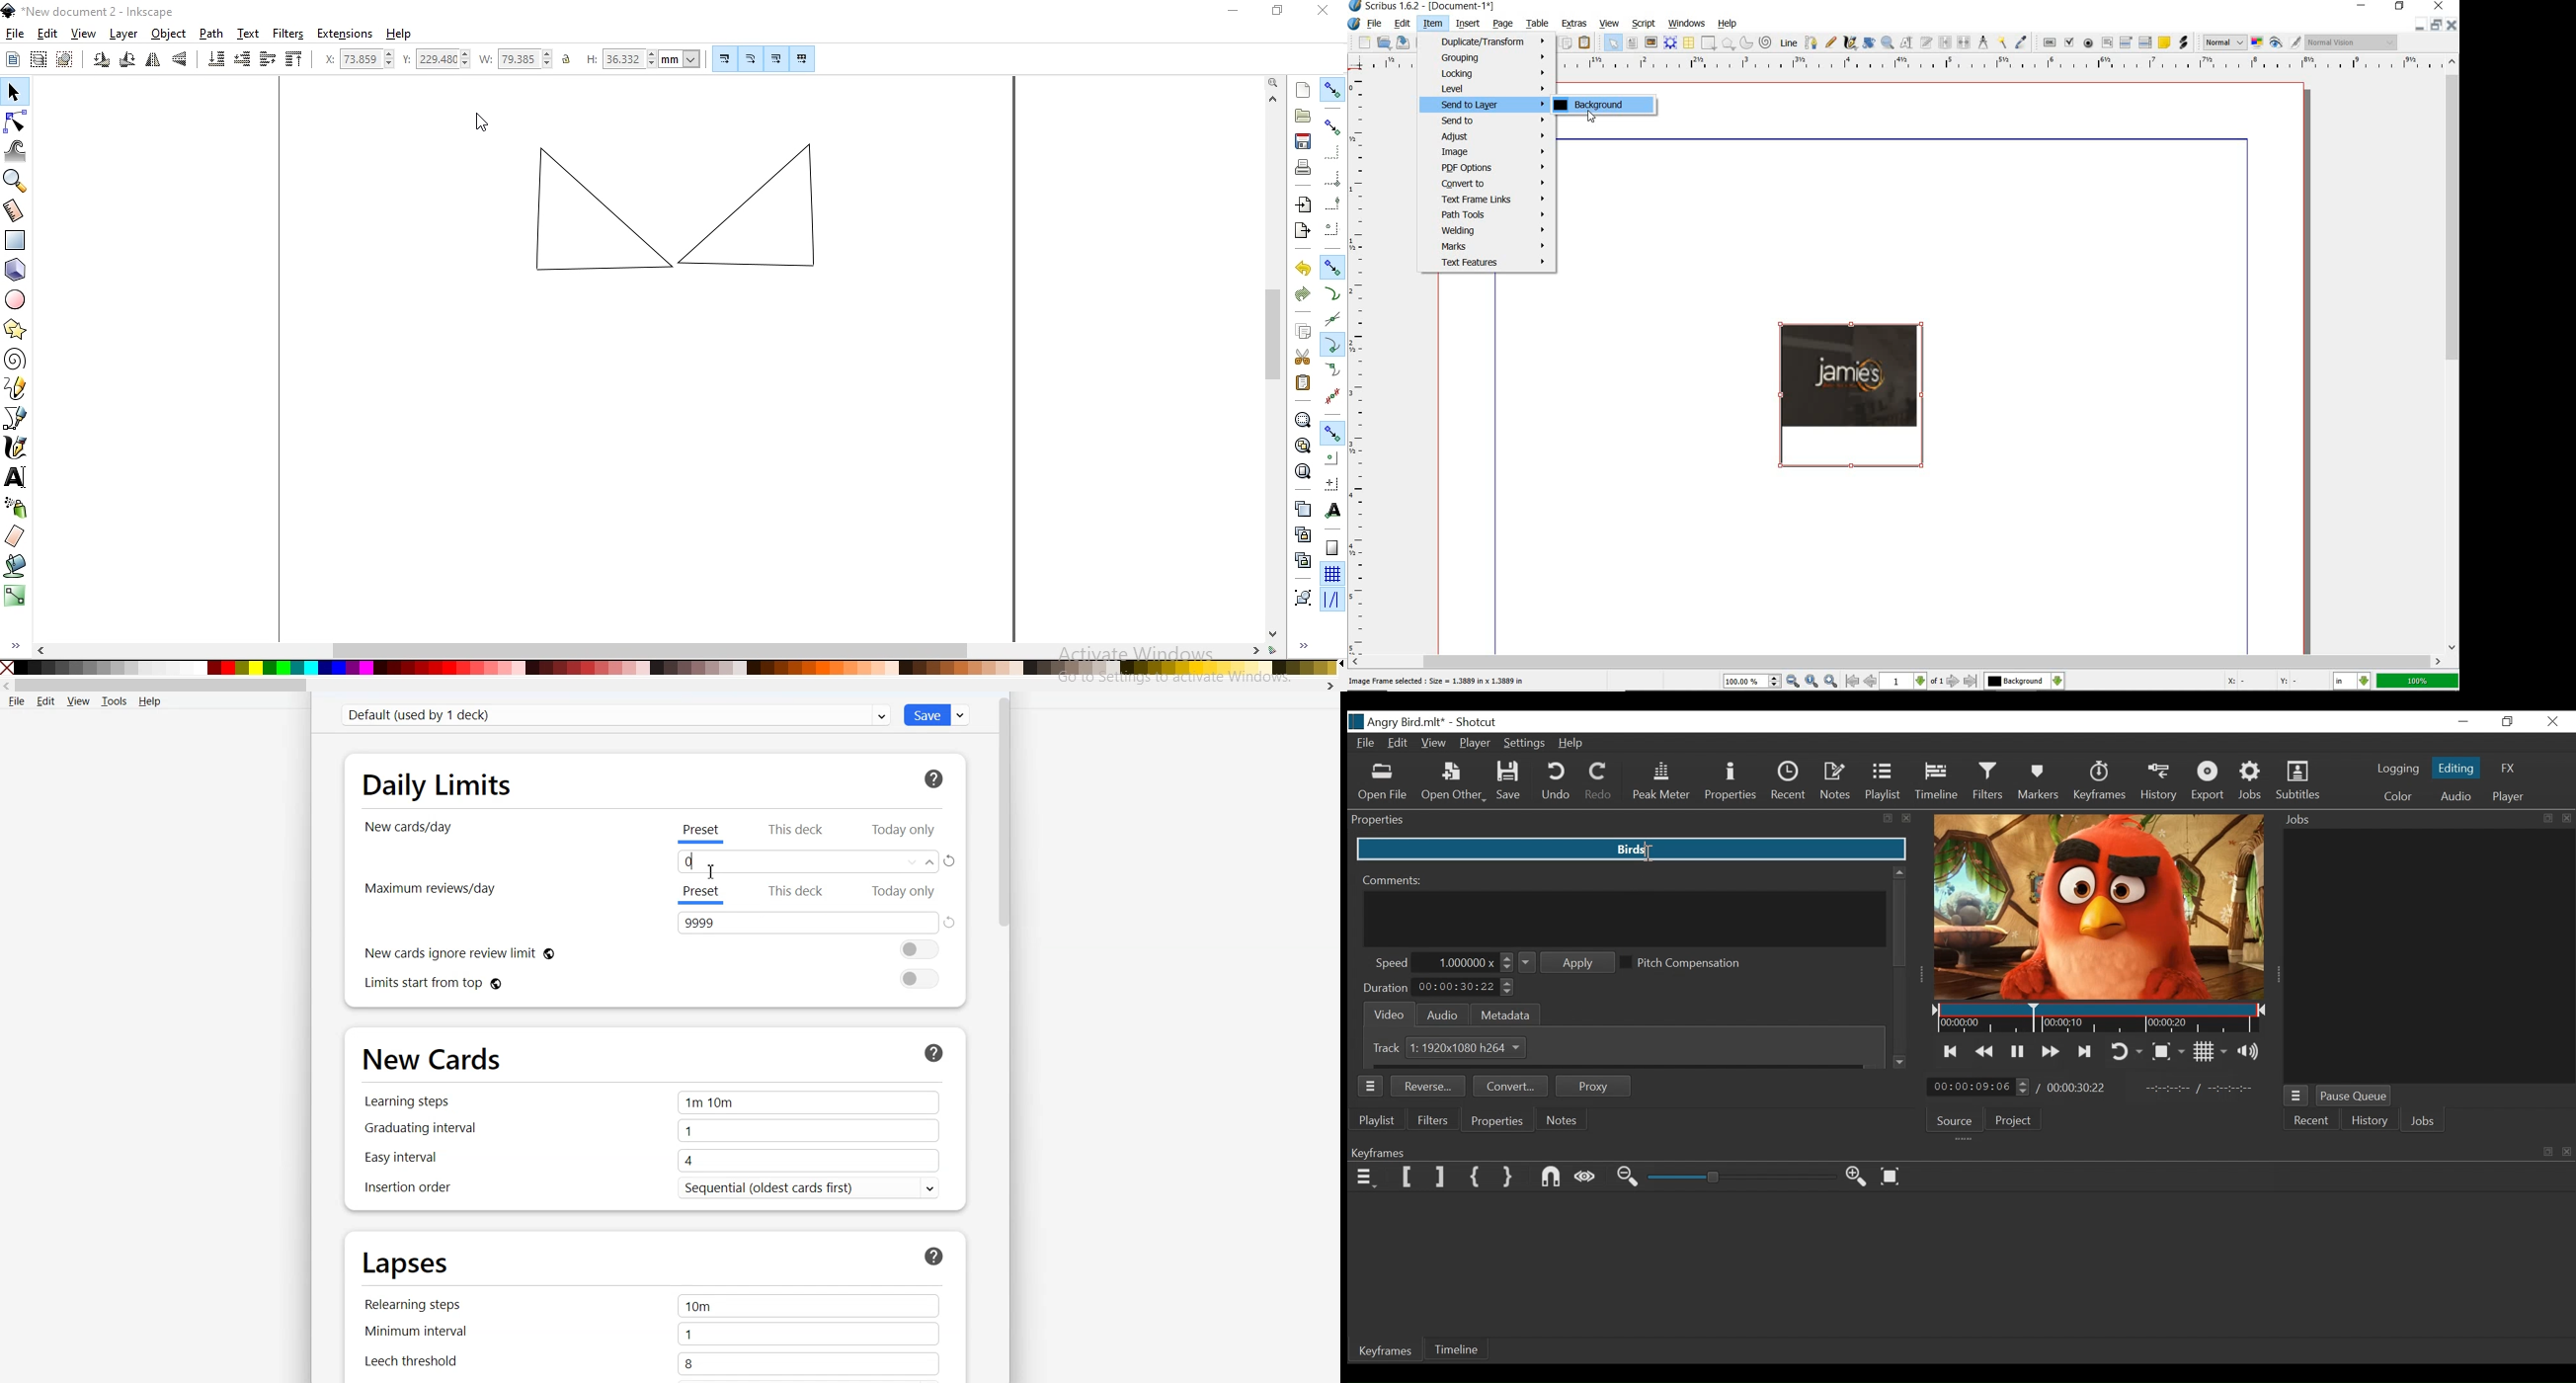 The image size is (2576, 1400). What do you see at coordinates (215, 61) in the screenshot?
I see `lower selection to bottom` at bounding box center [215, 61].